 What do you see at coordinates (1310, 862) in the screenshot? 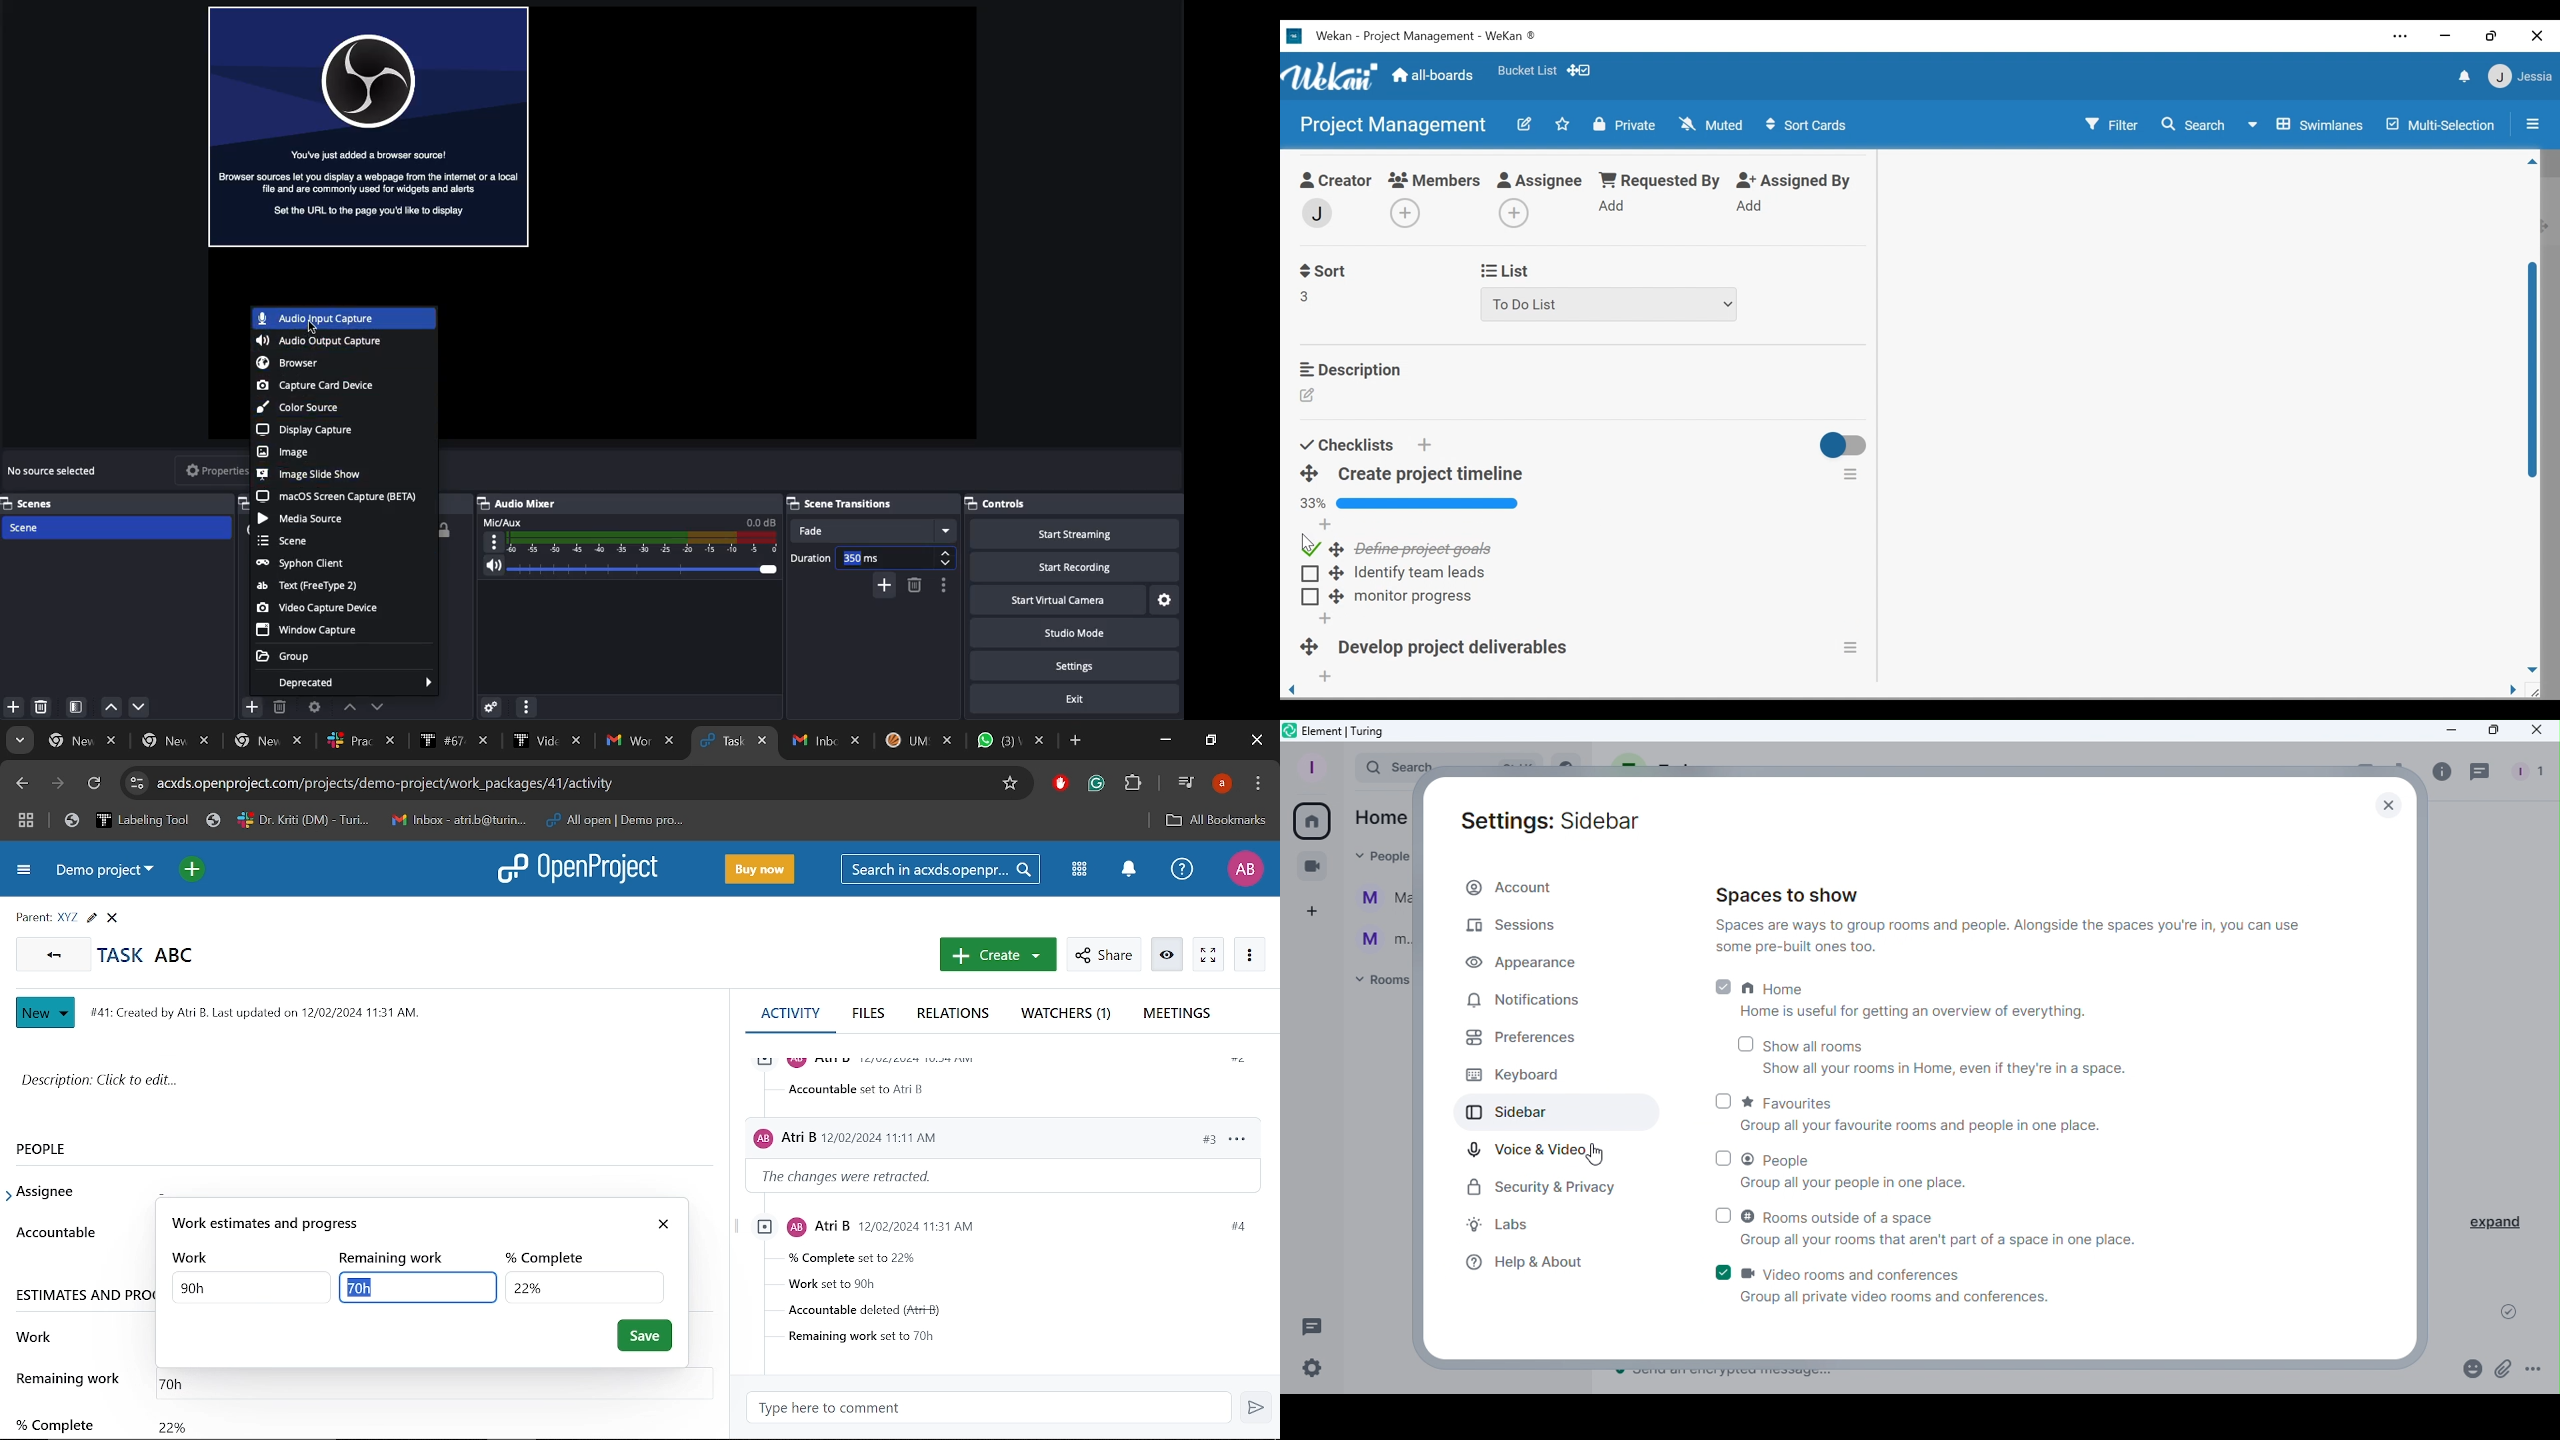
I see `Conferences` at bounding box center [1310, 862].